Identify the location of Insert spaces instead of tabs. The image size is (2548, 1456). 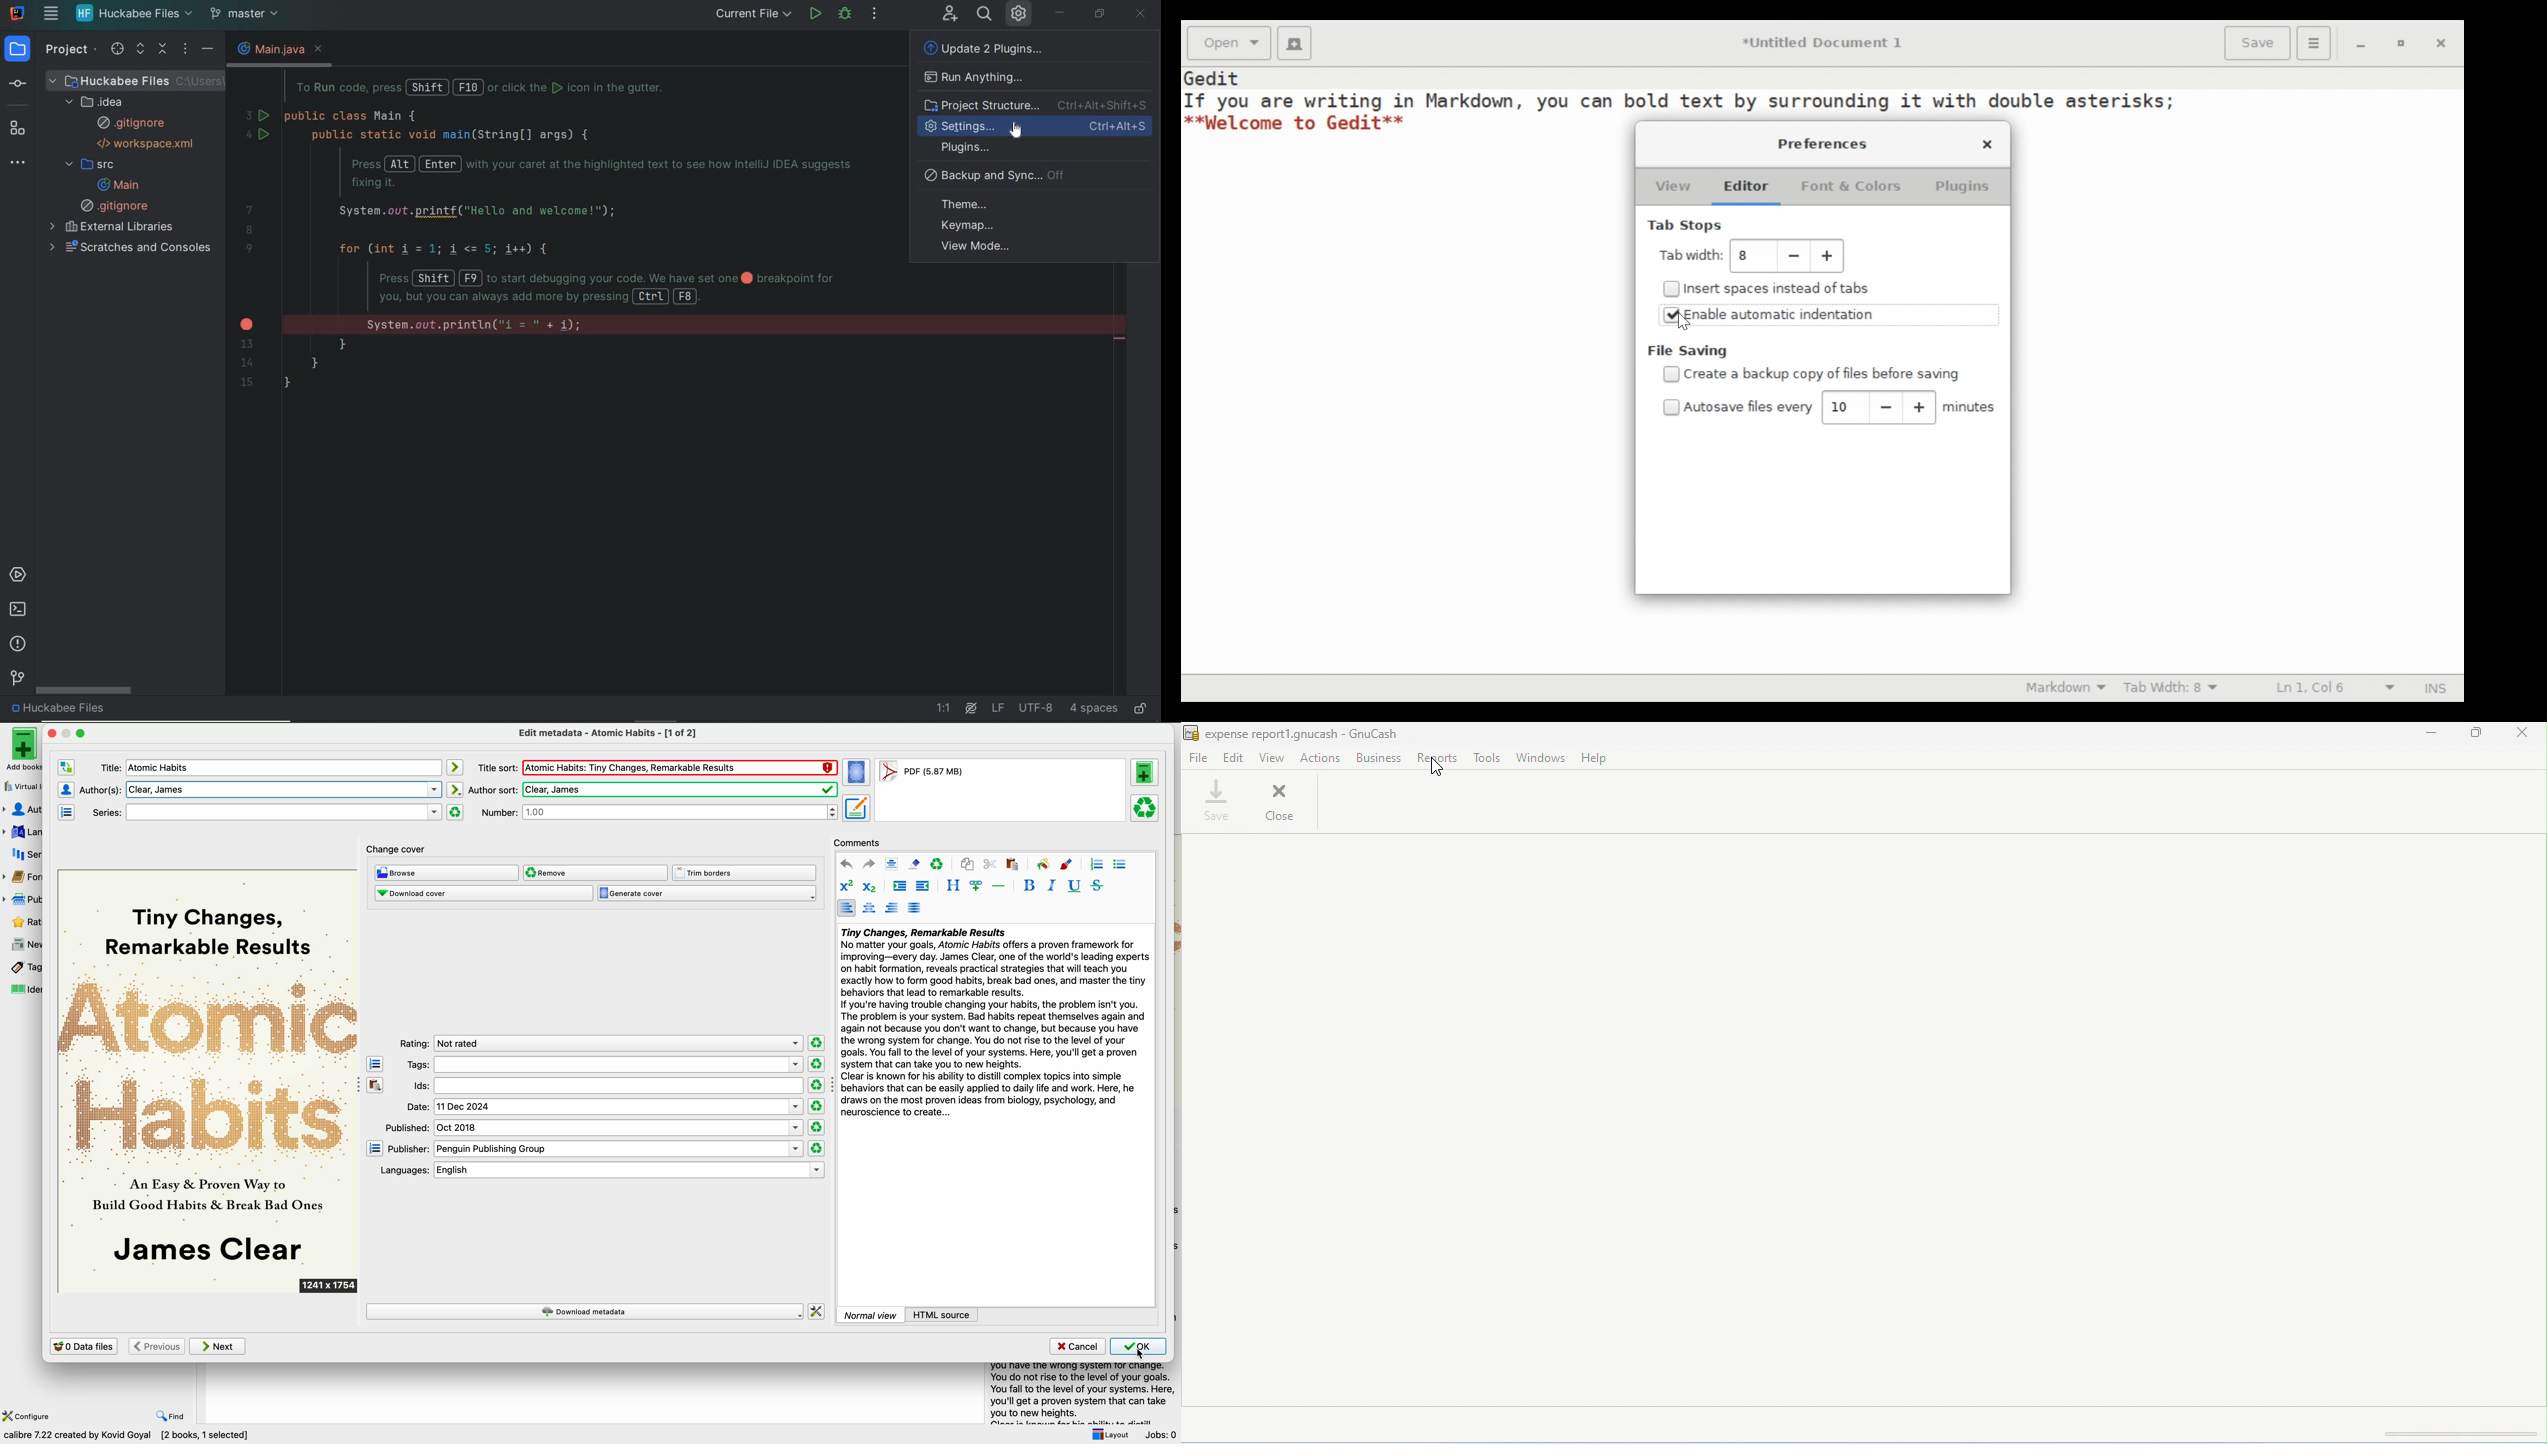
(1778, 288).